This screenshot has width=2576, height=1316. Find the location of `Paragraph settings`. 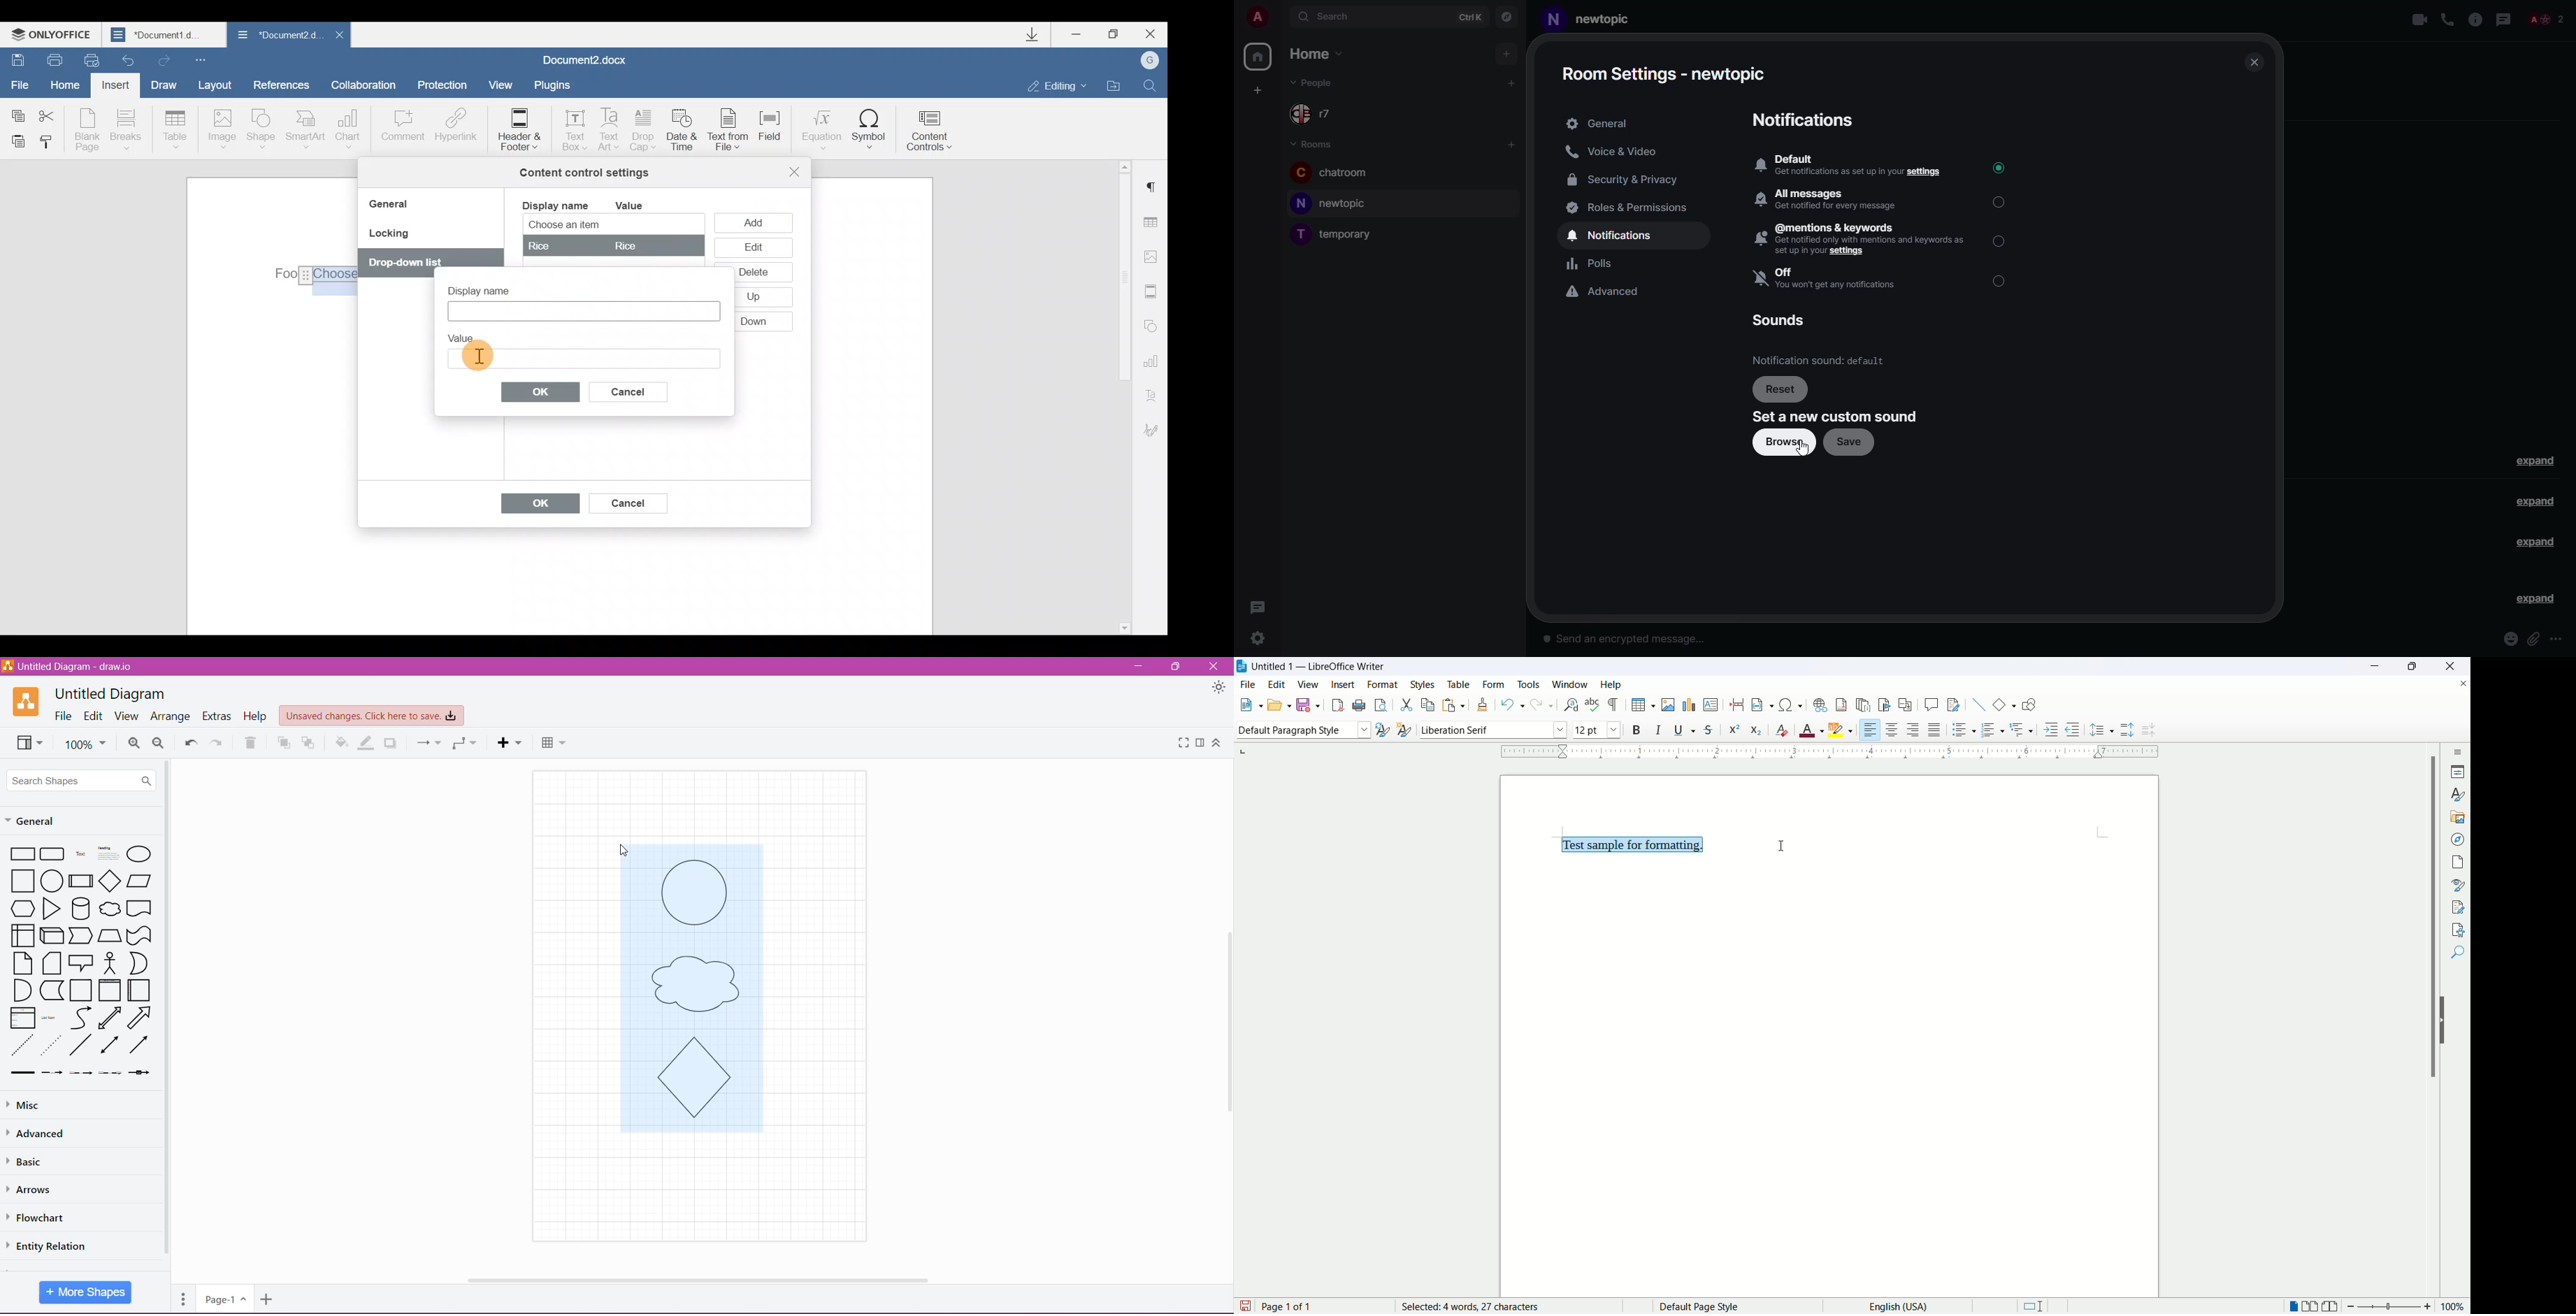

Paragraph settings is located at coordinates (1152, 187).